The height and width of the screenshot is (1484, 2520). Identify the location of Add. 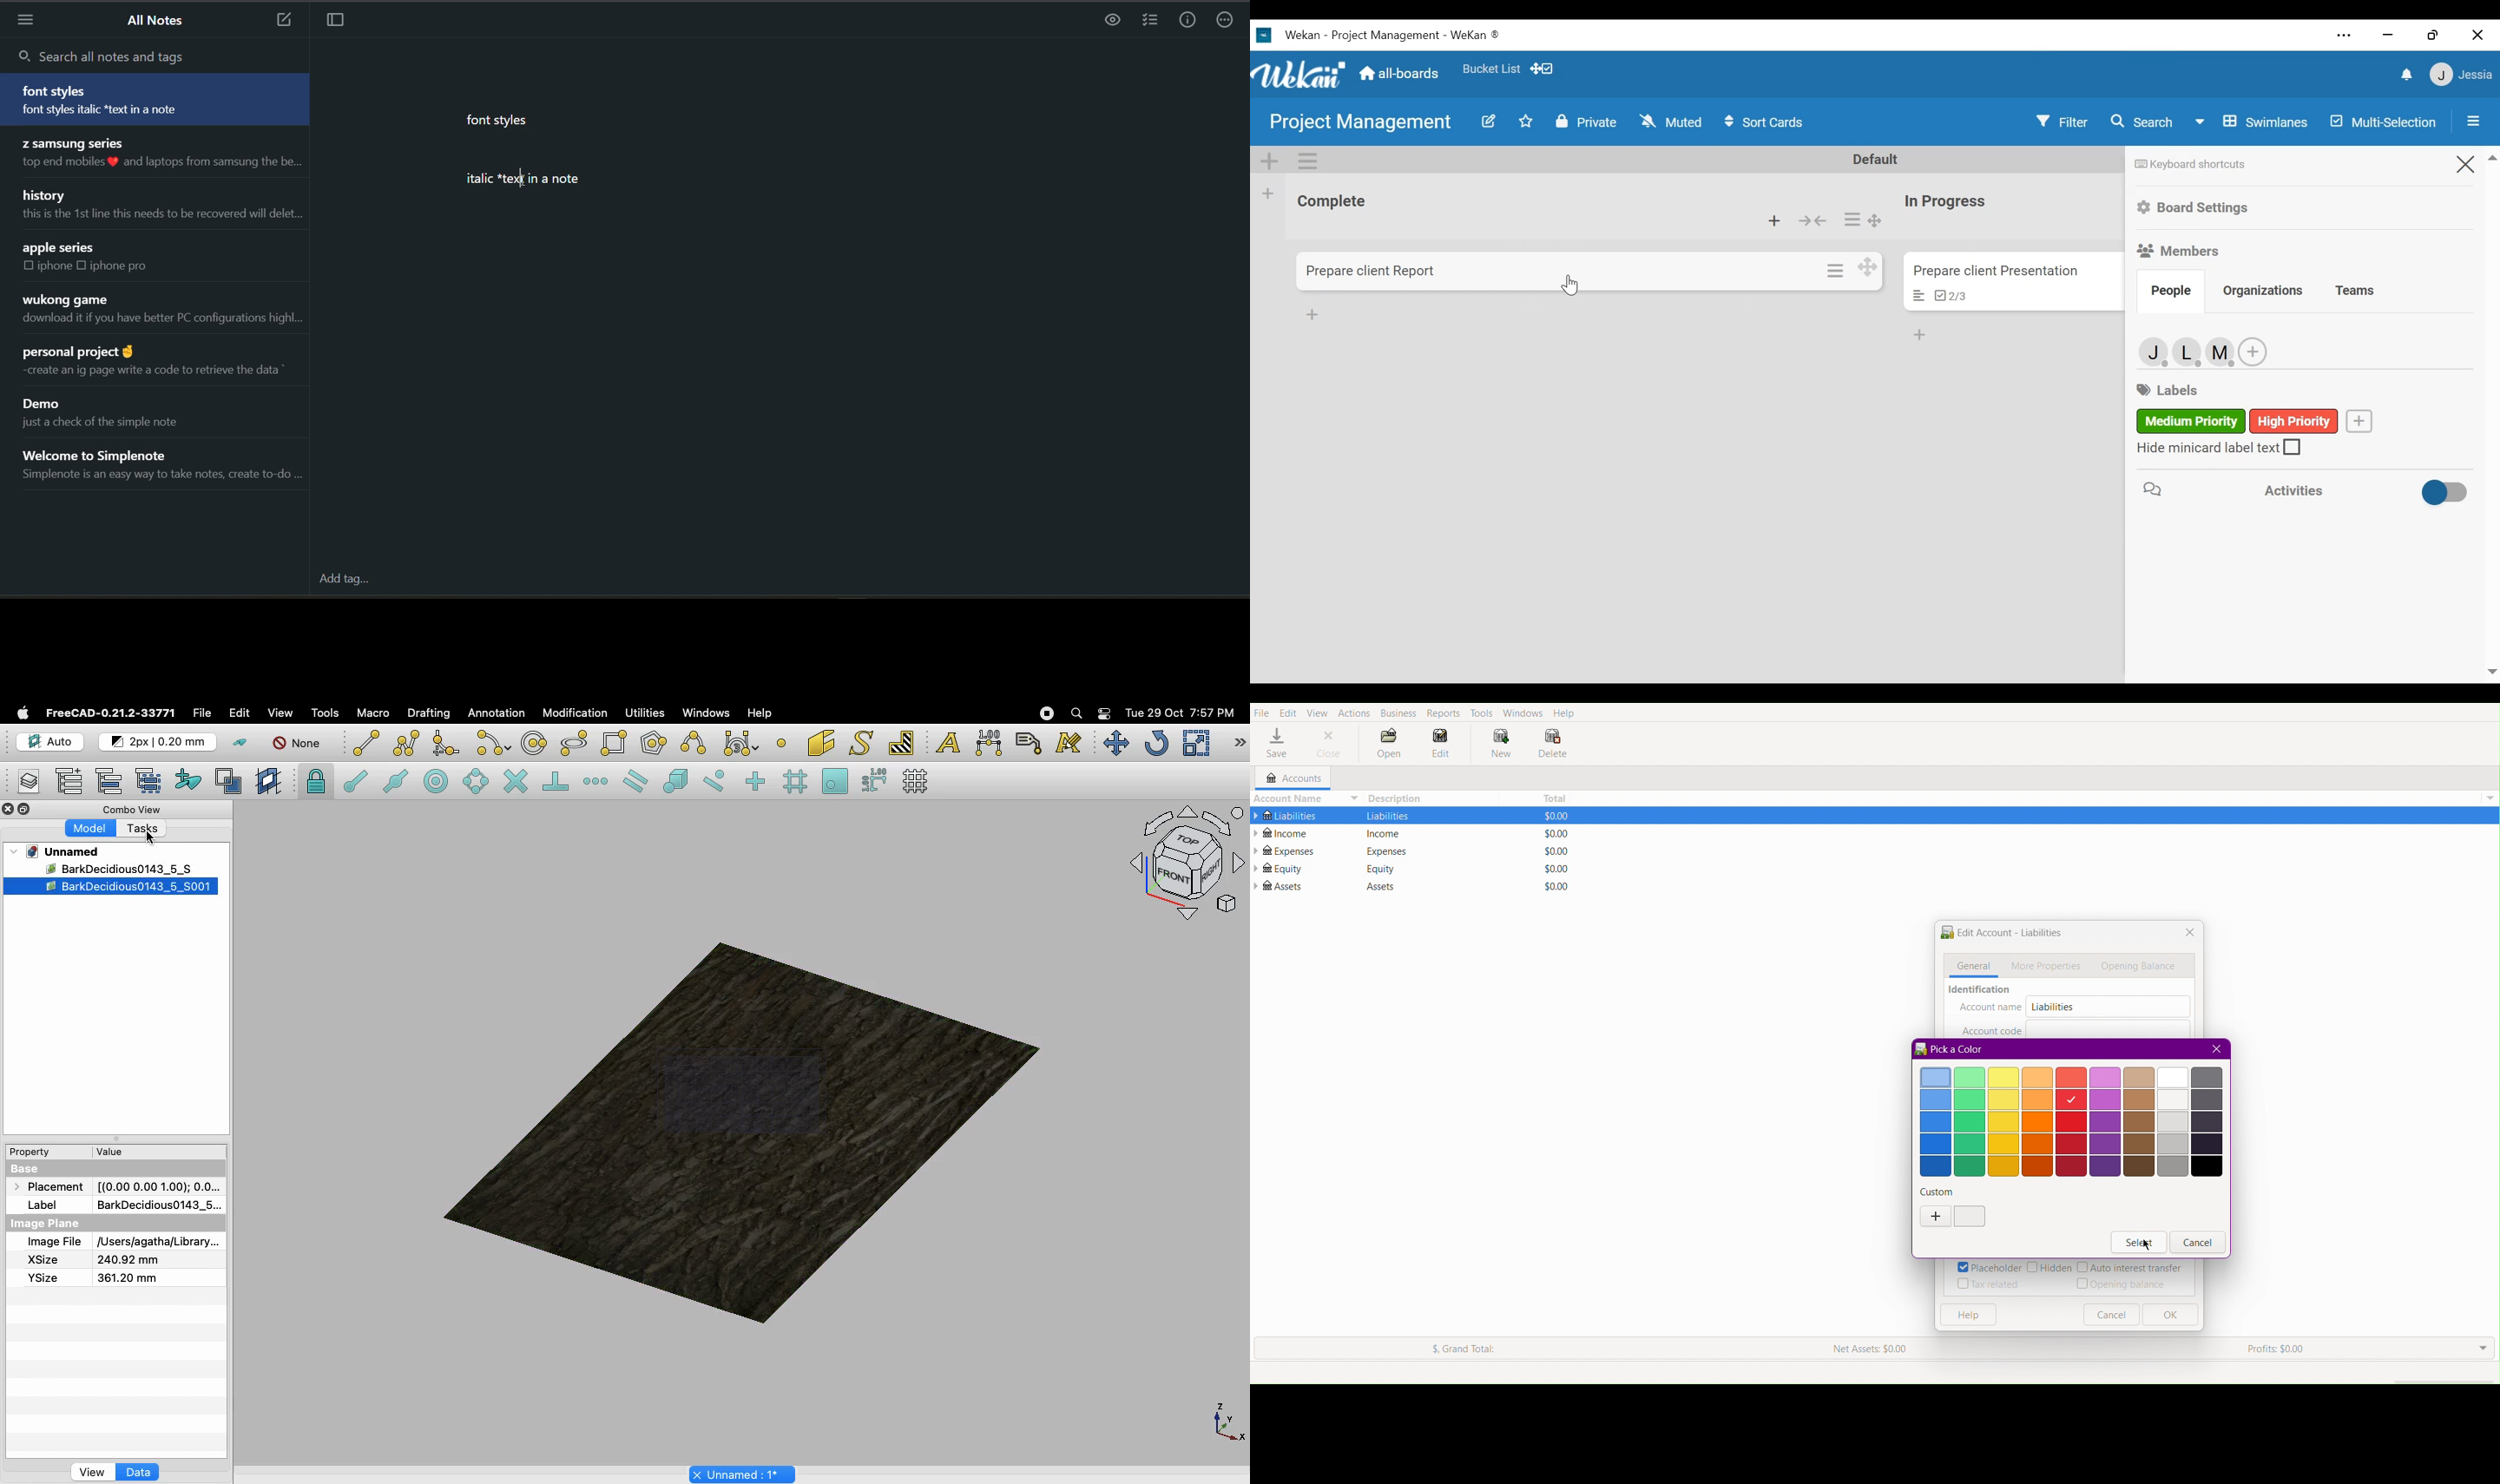
(1934, 1216).